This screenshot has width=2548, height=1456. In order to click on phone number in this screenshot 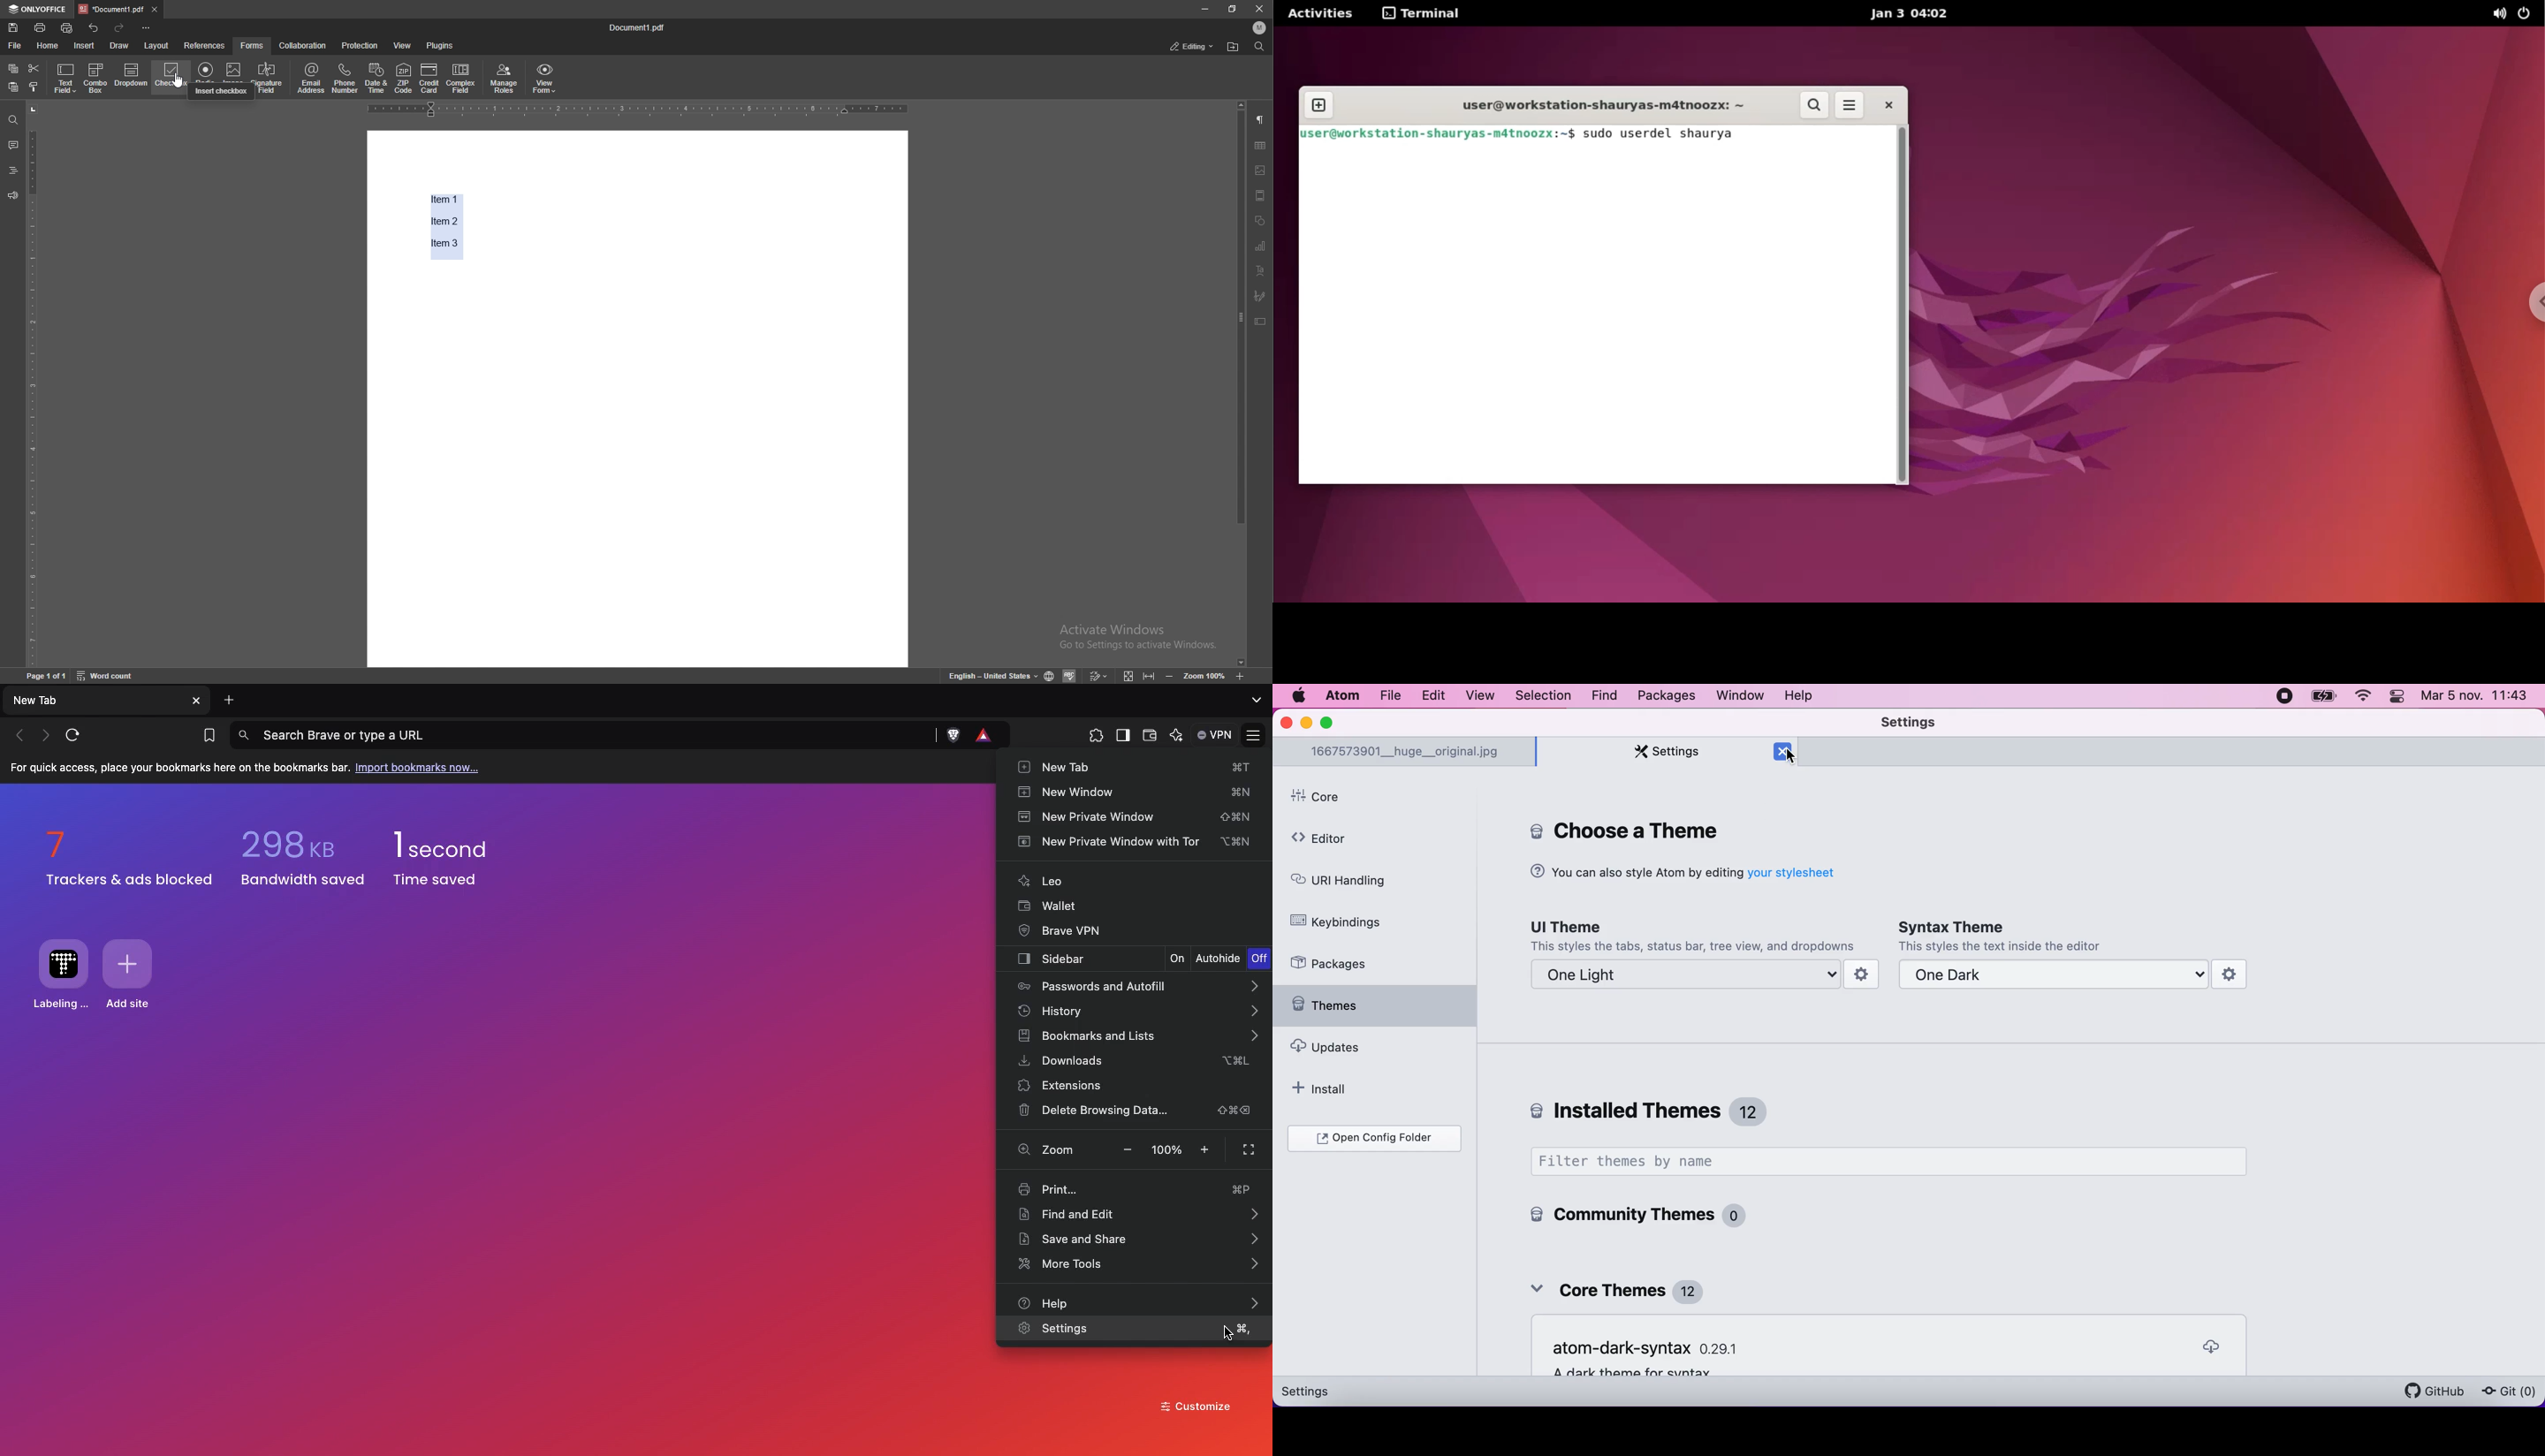, I will do `click(345, 78)`.